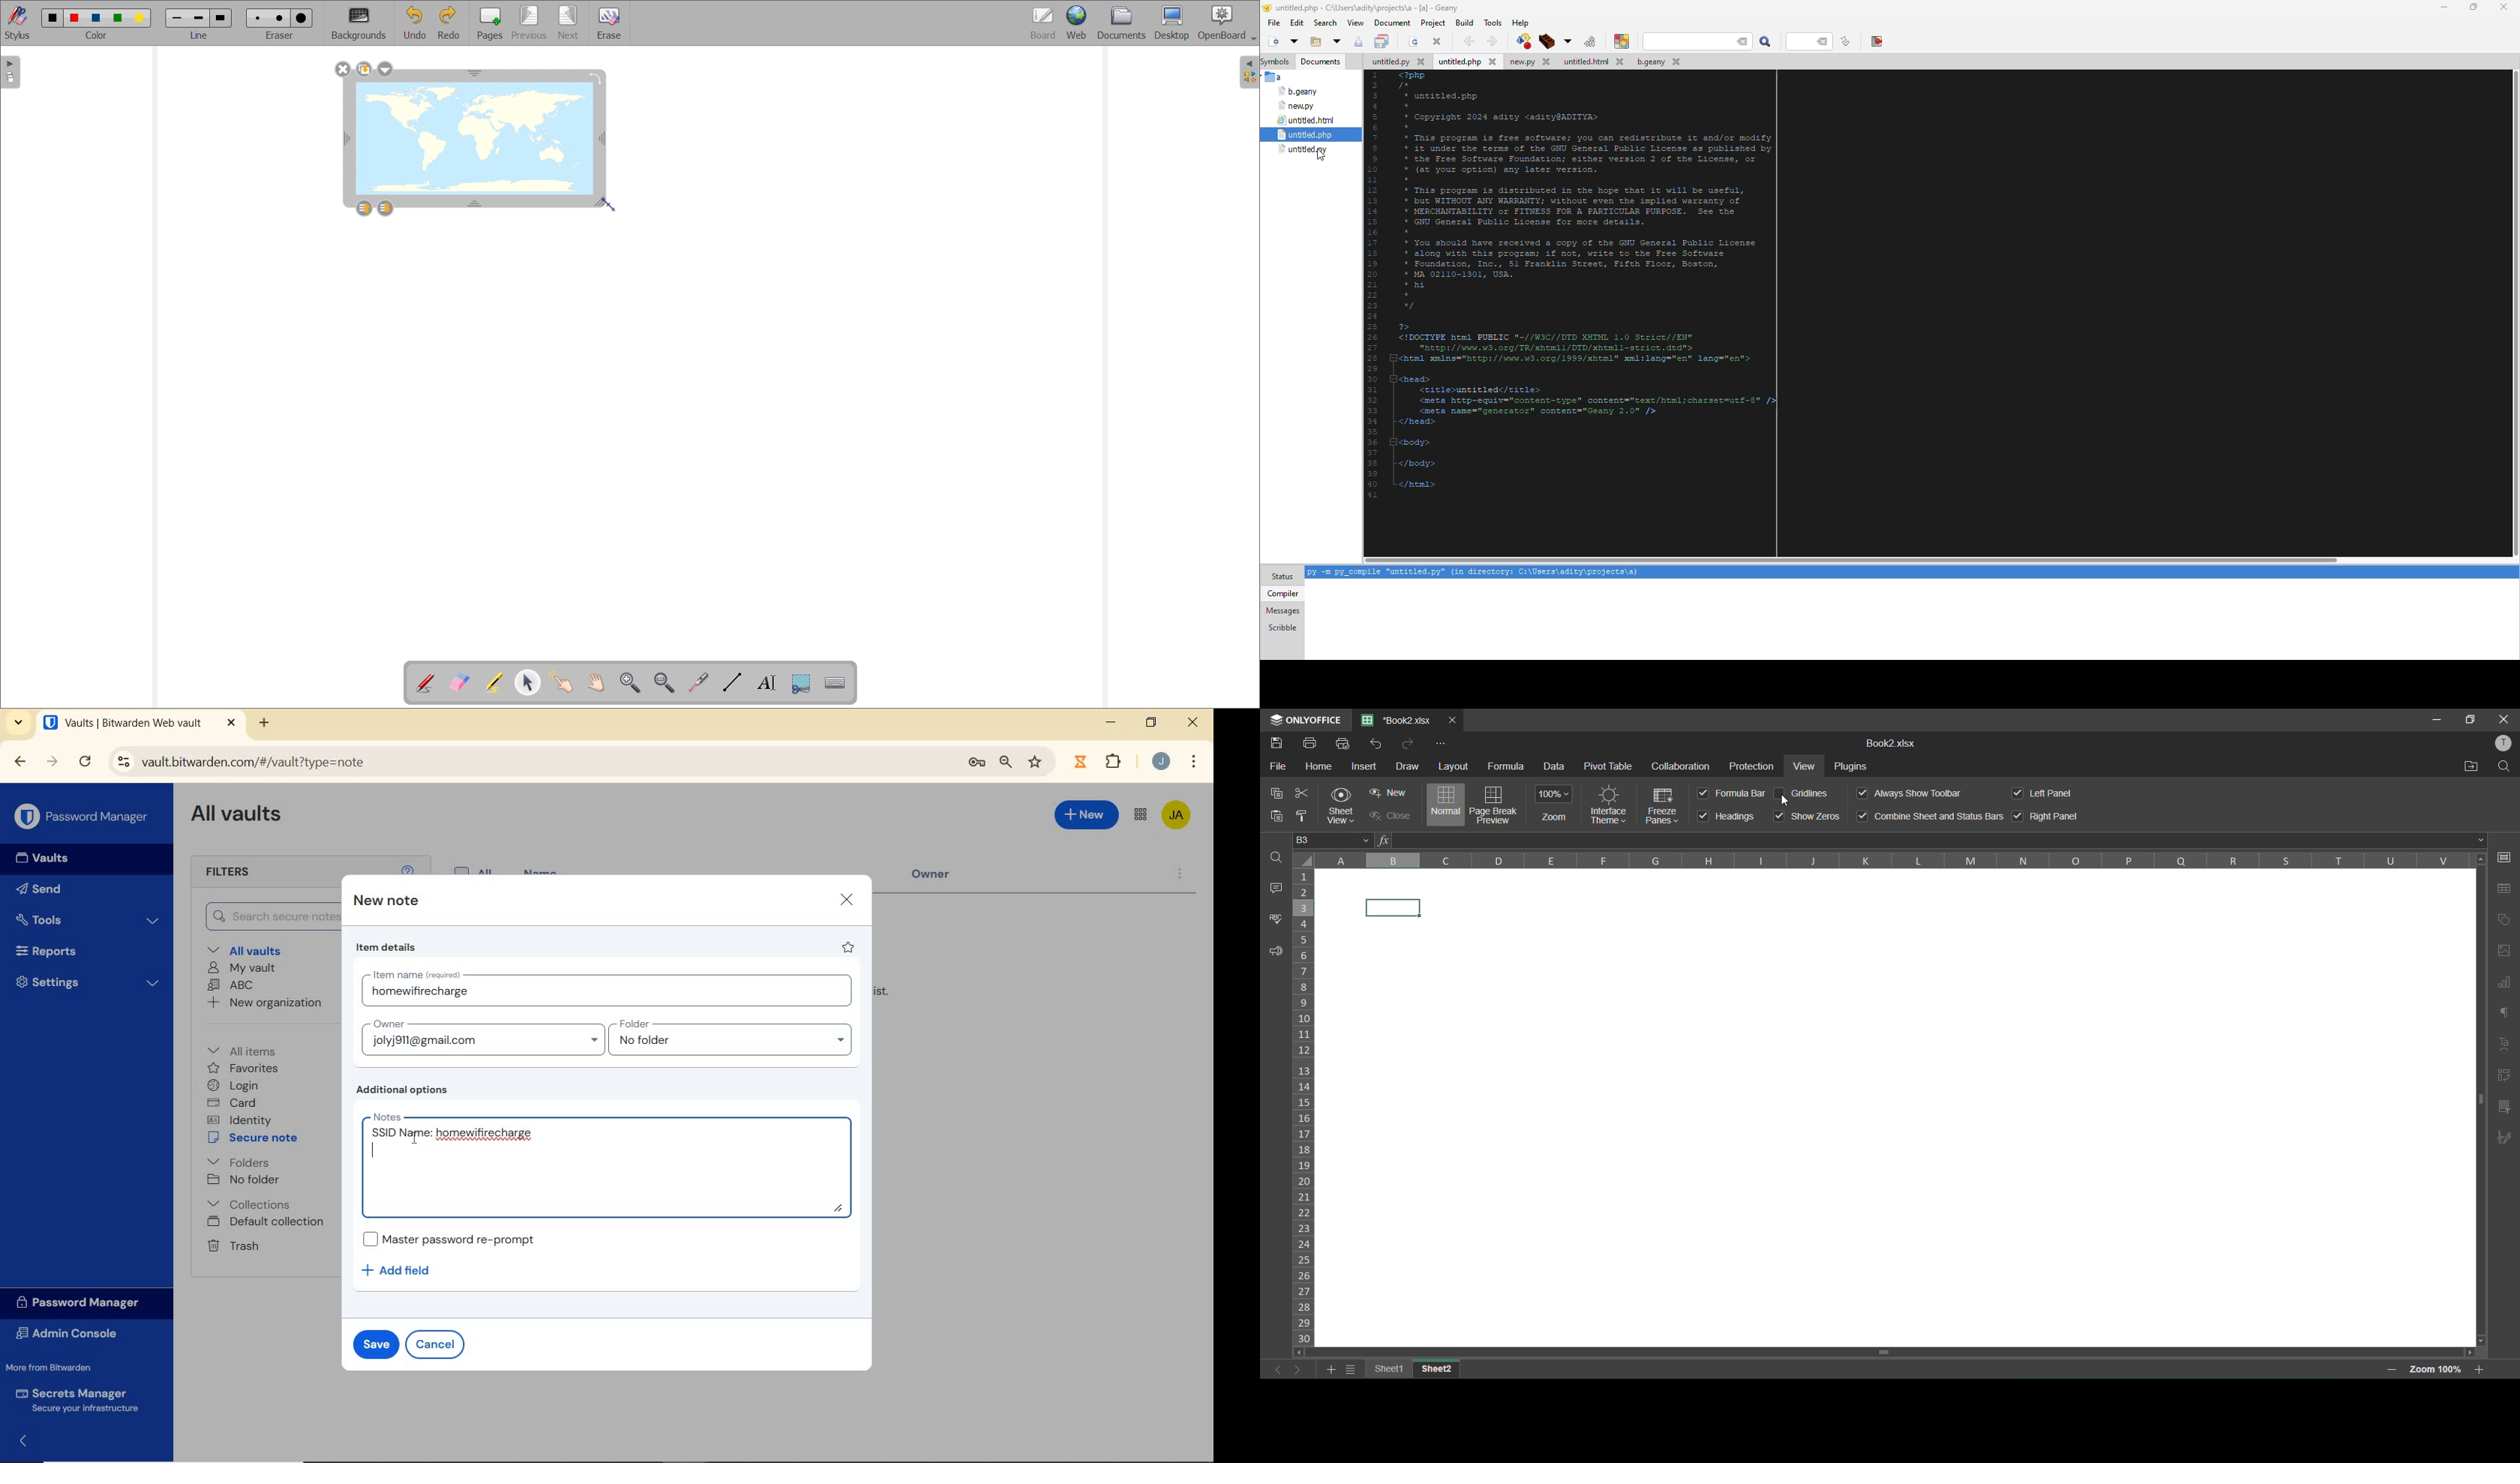 The image size is (2520, 1484). What do you see at coordinates (1305, 148) in the screenshot?
I see `untitled.py` at bounding box center [1305, 148].